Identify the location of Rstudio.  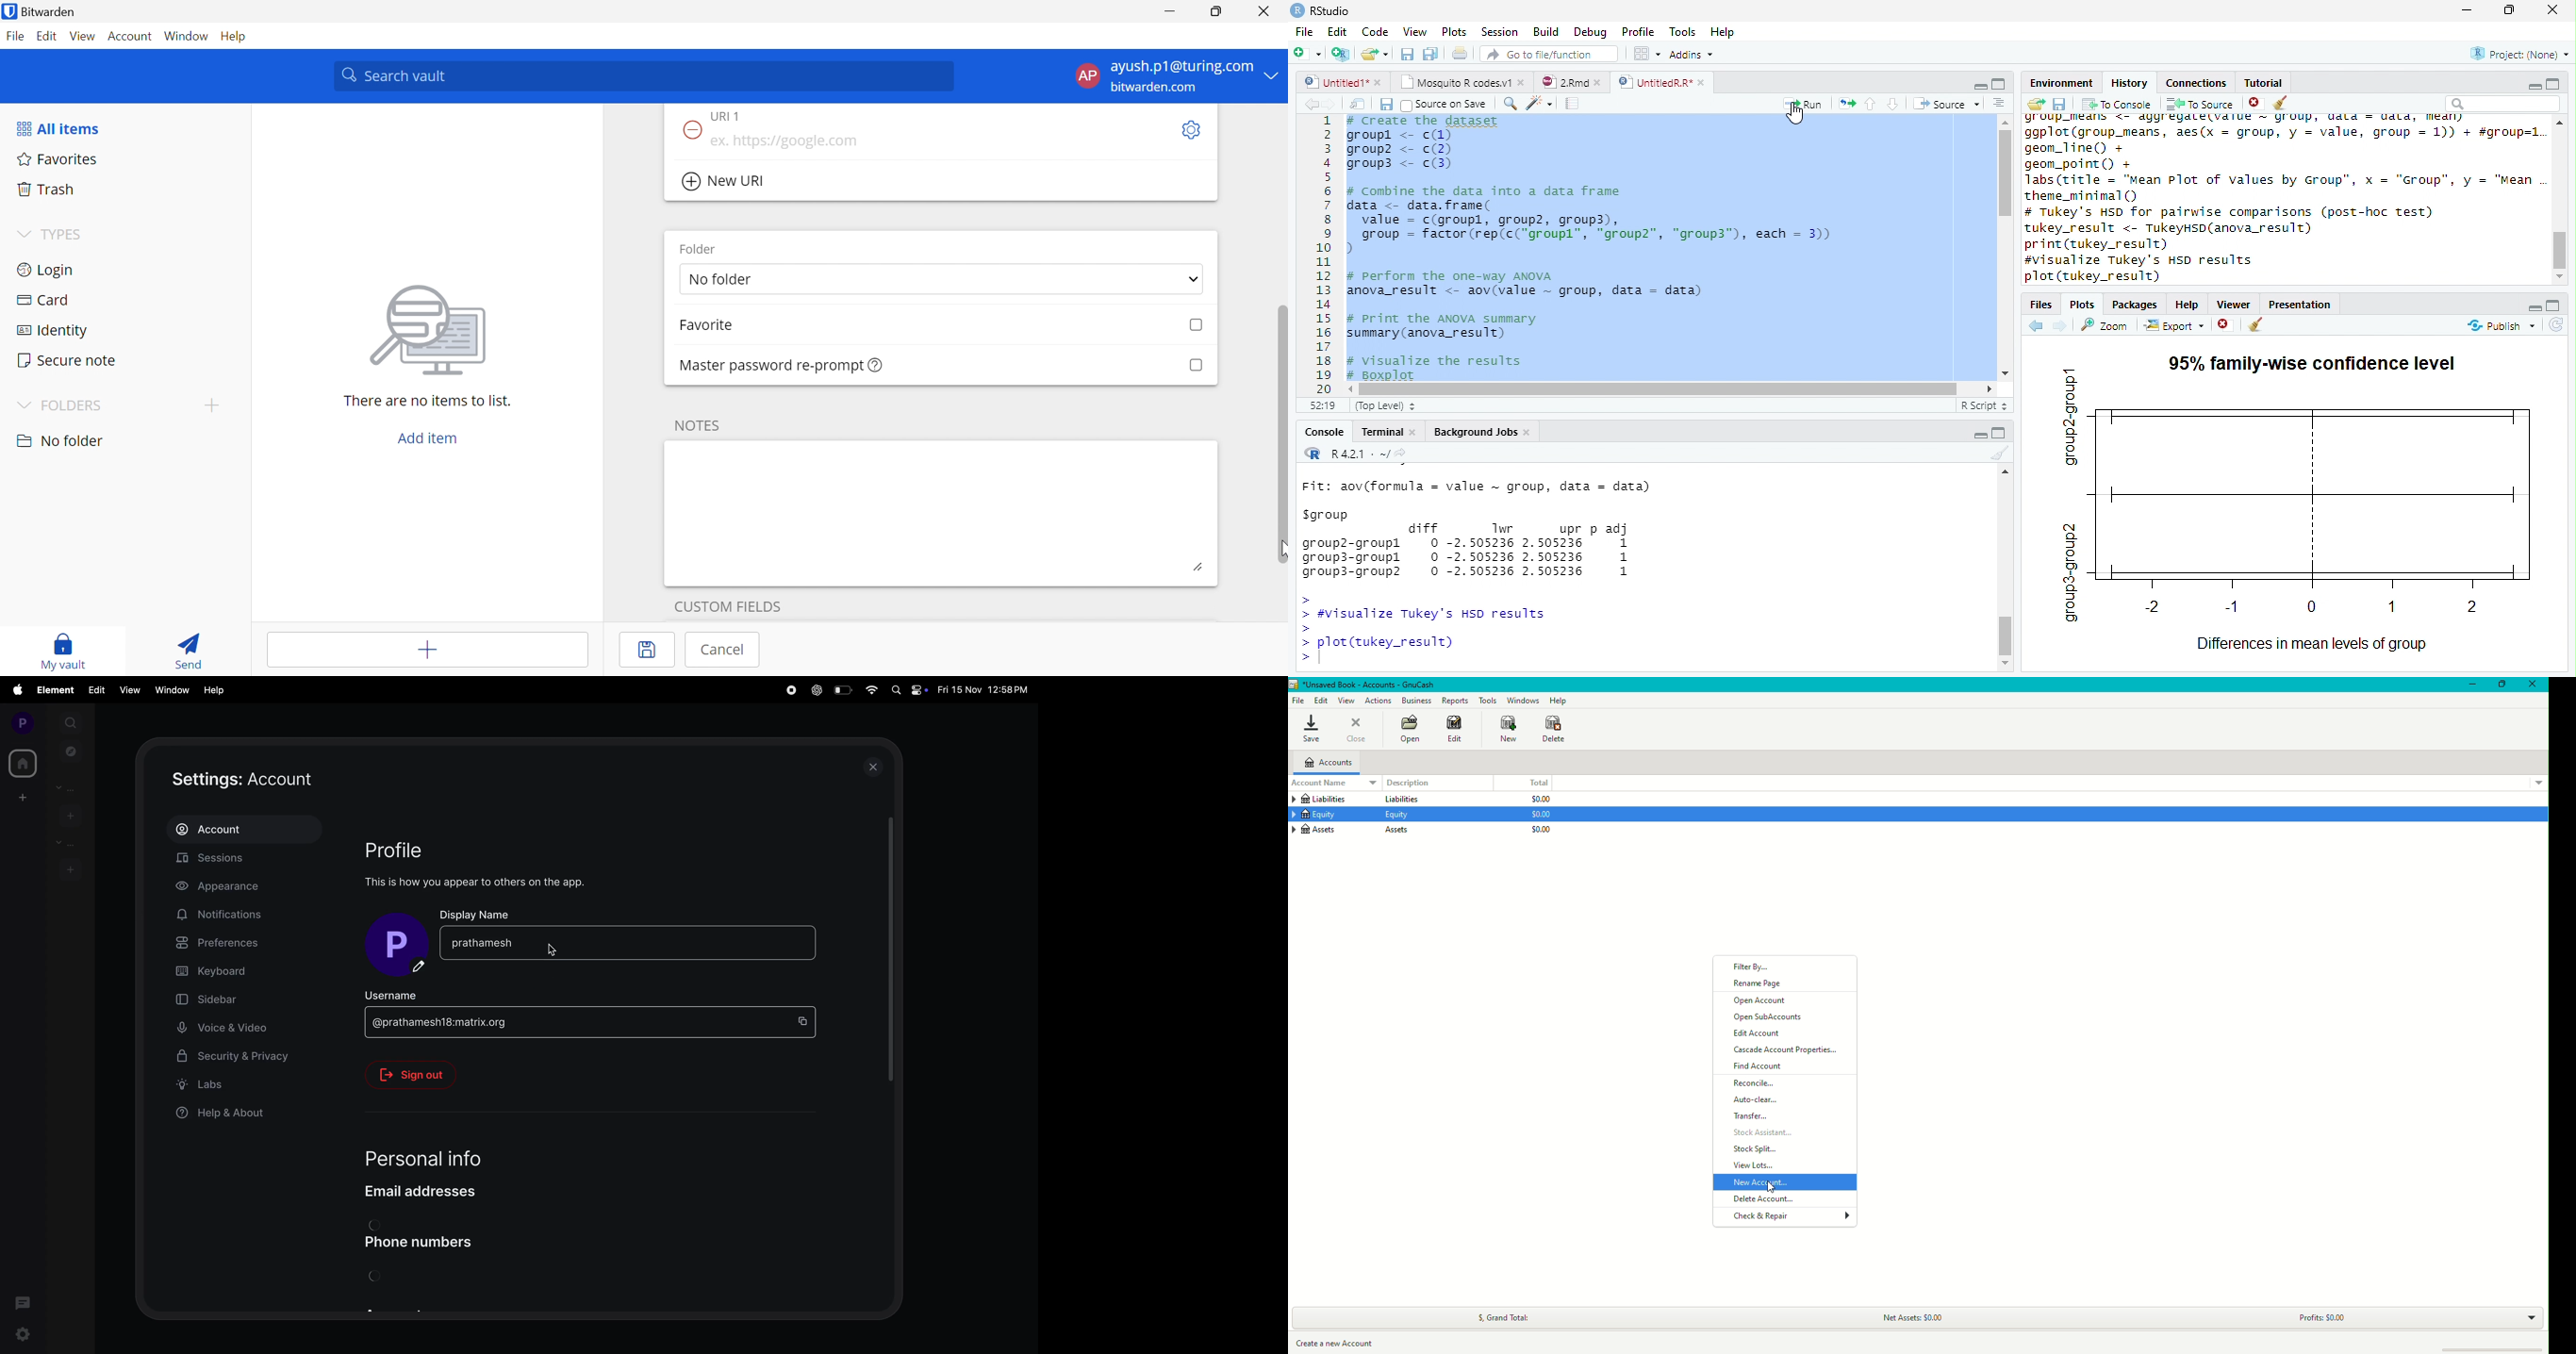
(1319, 8).